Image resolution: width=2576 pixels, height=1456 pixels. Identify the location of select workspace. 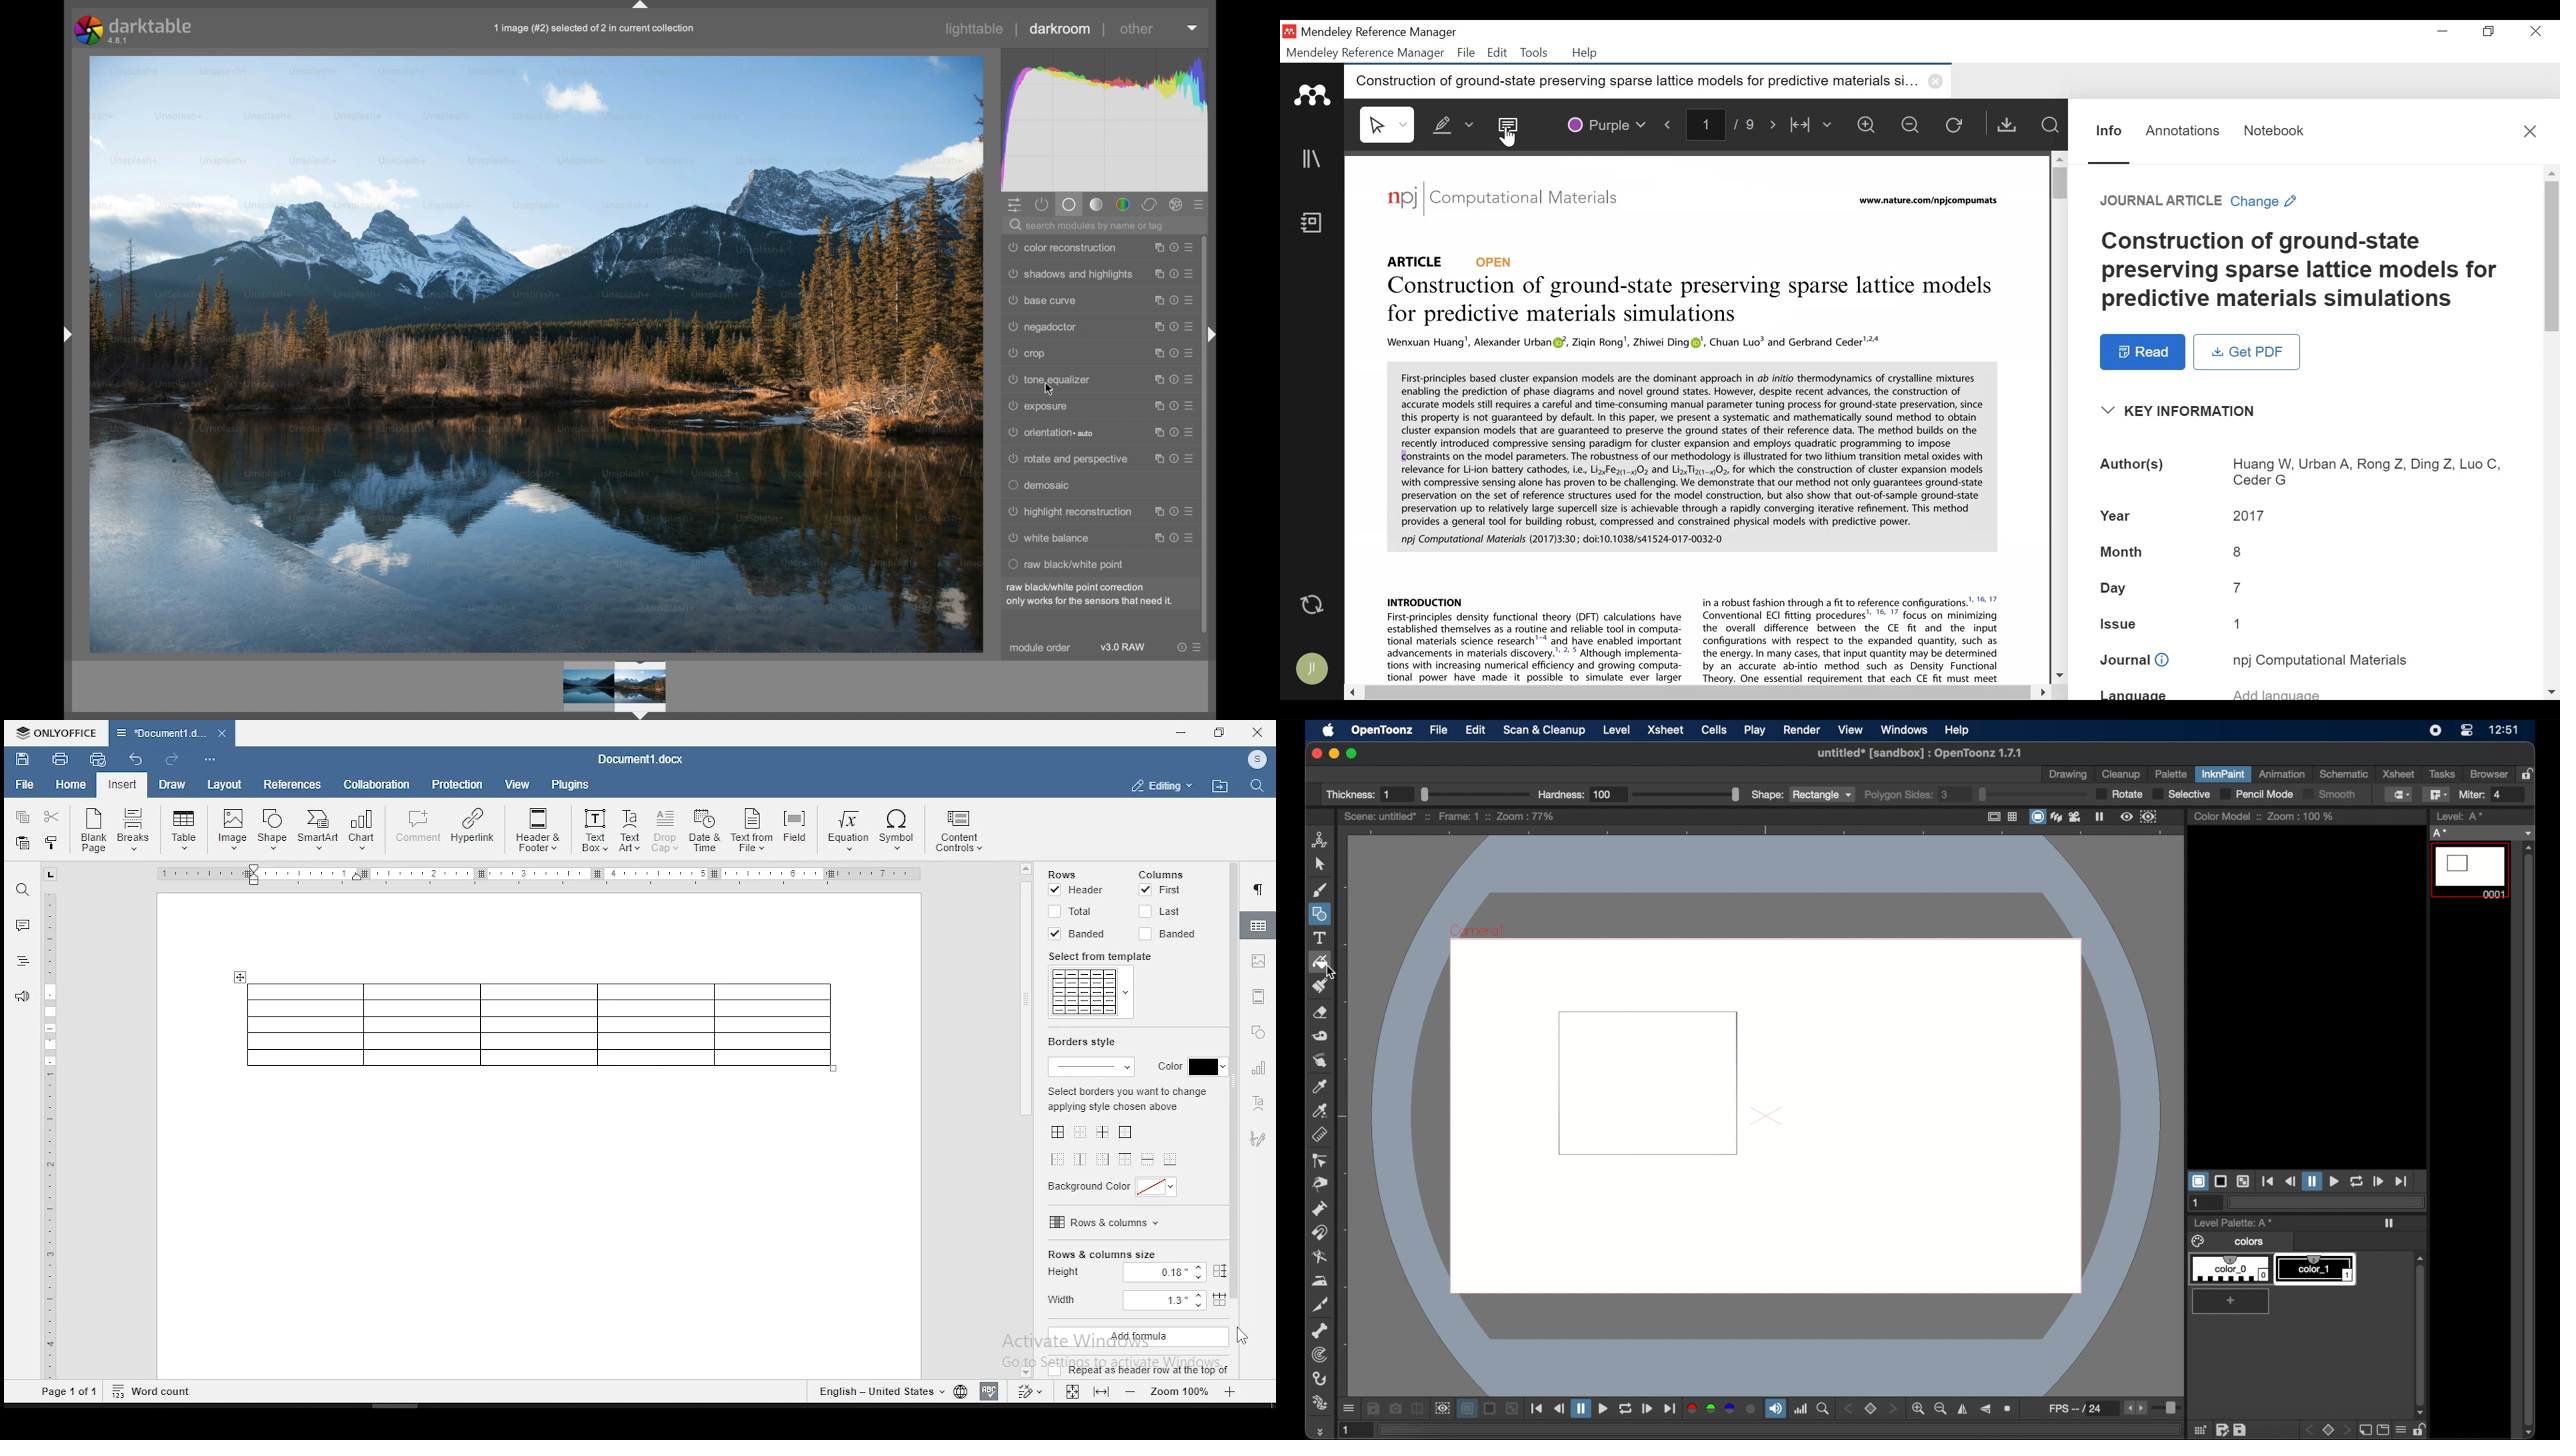
(1159, 784).